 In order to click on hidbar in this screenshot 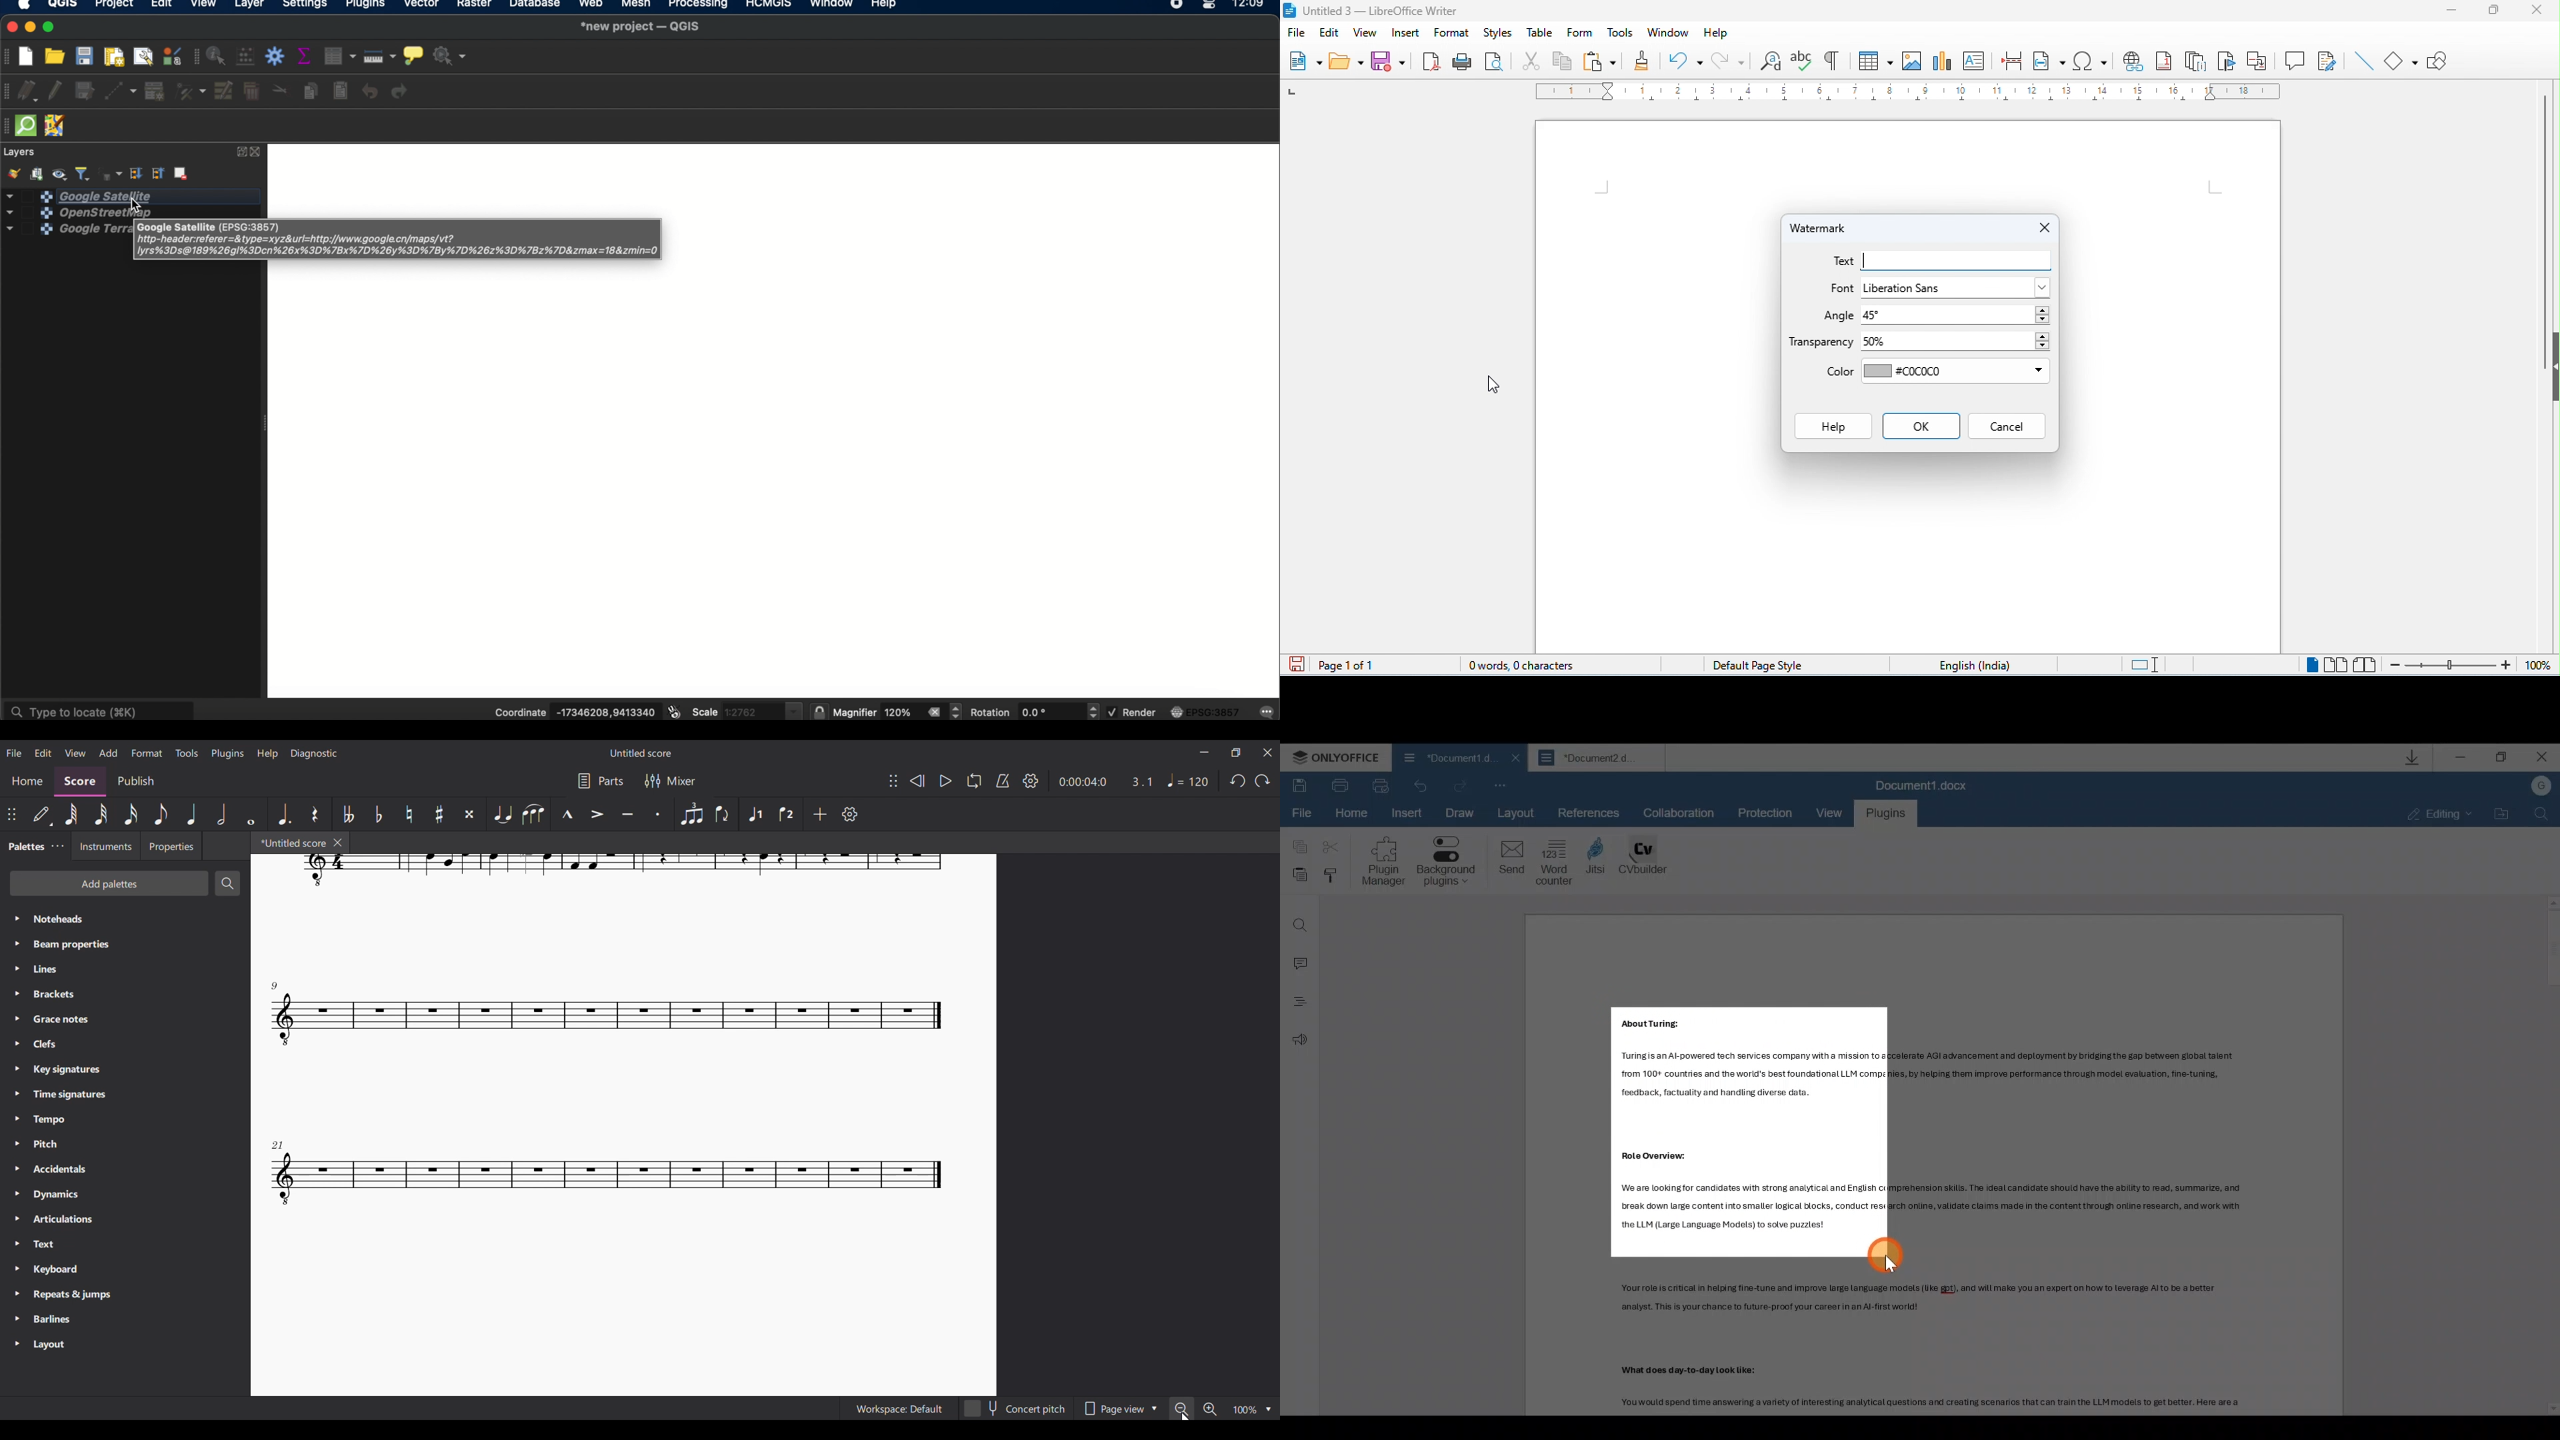, I will do `click(2555, 365)`.